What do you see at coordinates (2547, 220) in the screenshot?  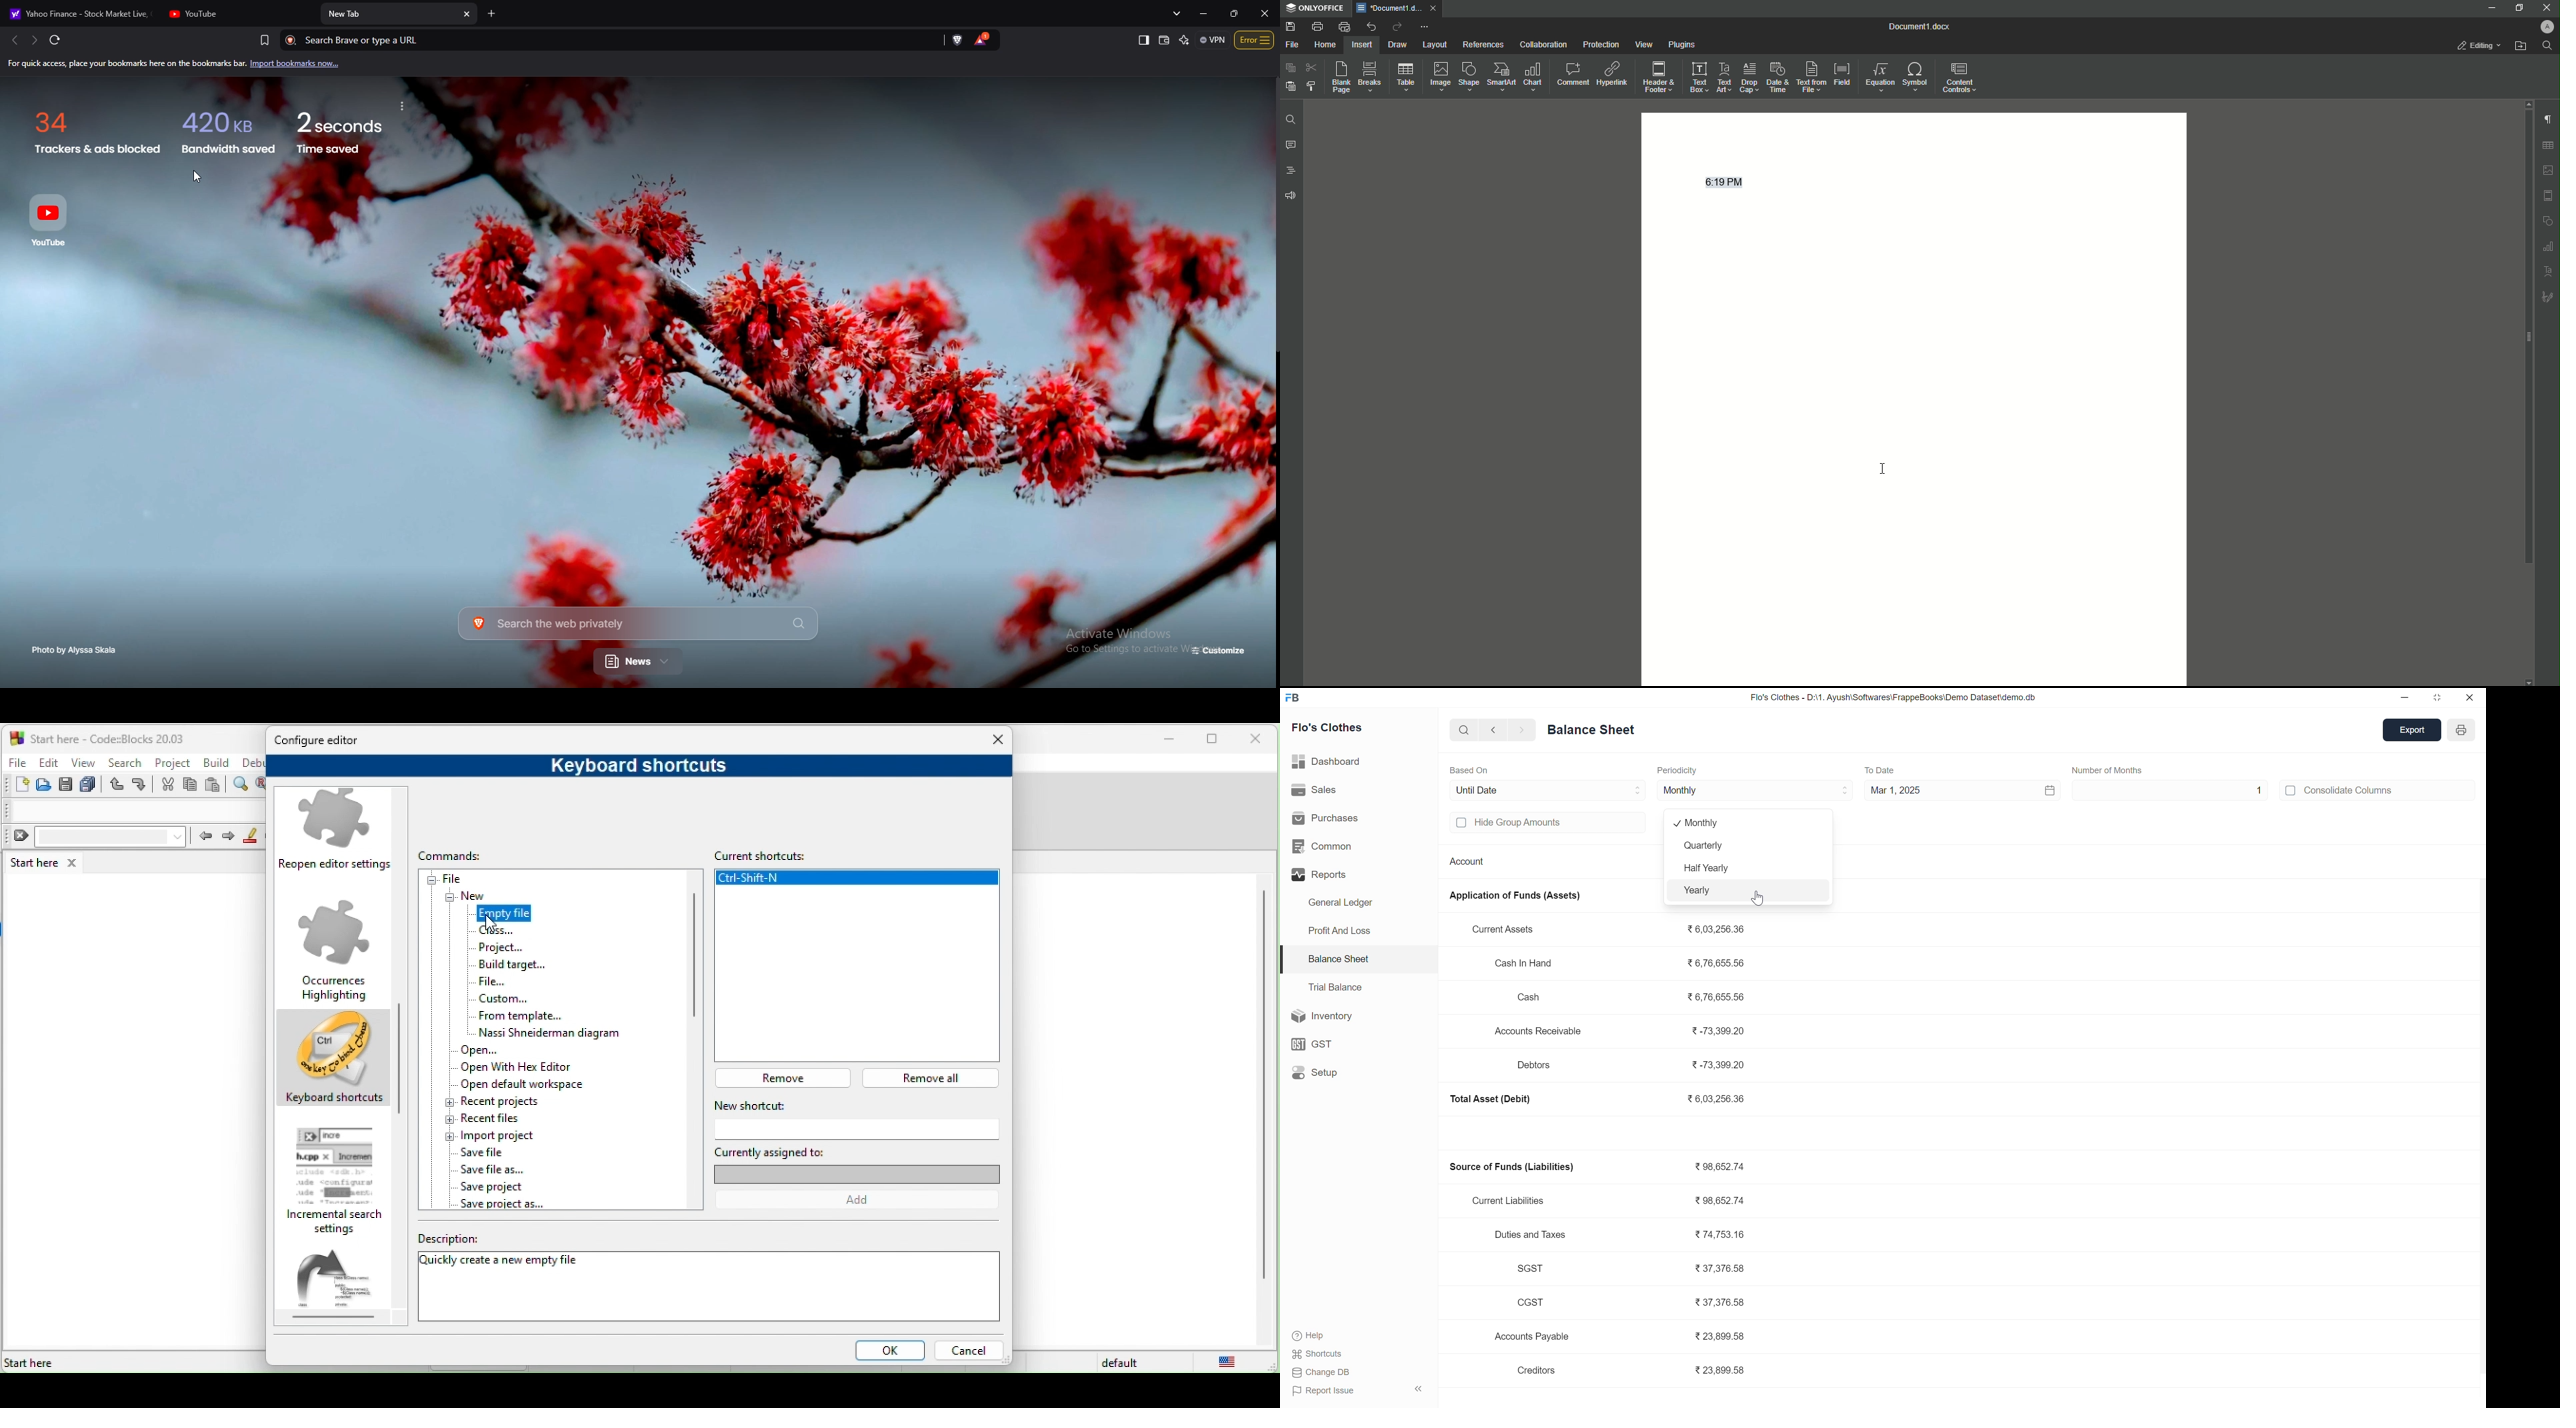 I see `shape settings` at bounding box center [2547, 220].